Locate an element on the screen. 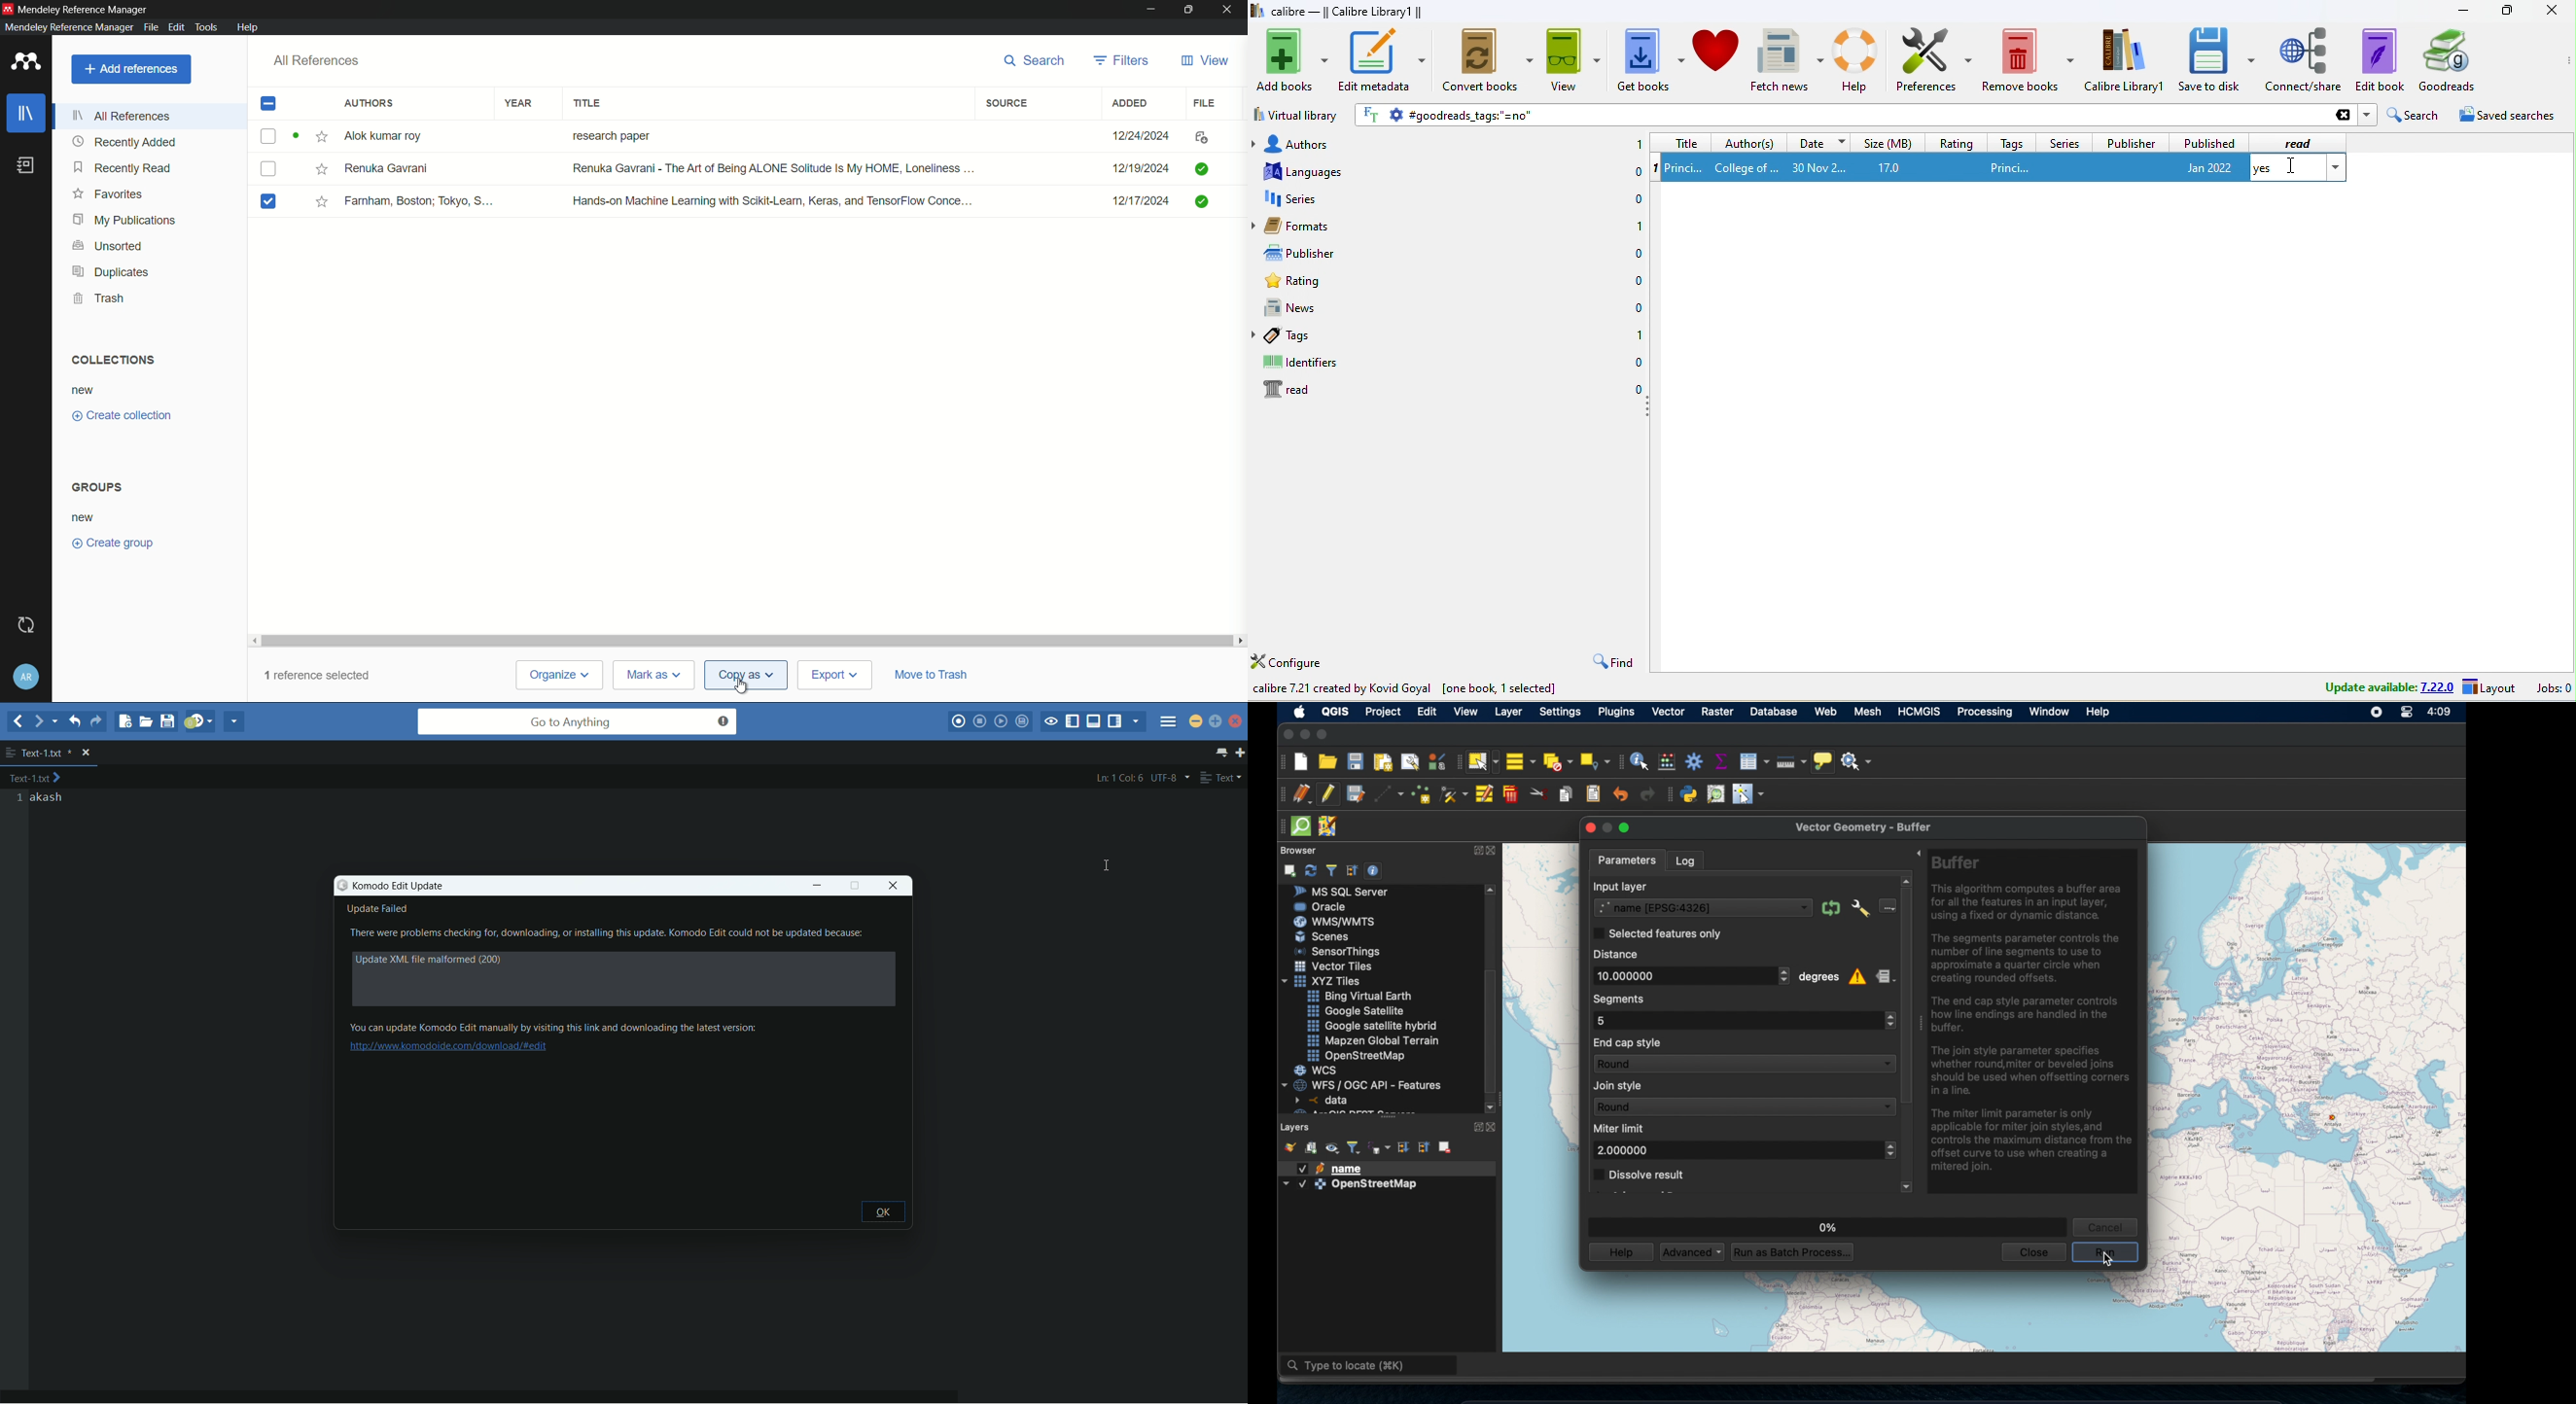 Image resolution: width=2576 pixels, height=1428 pixels. close app is located at coordinates (1229, 8).